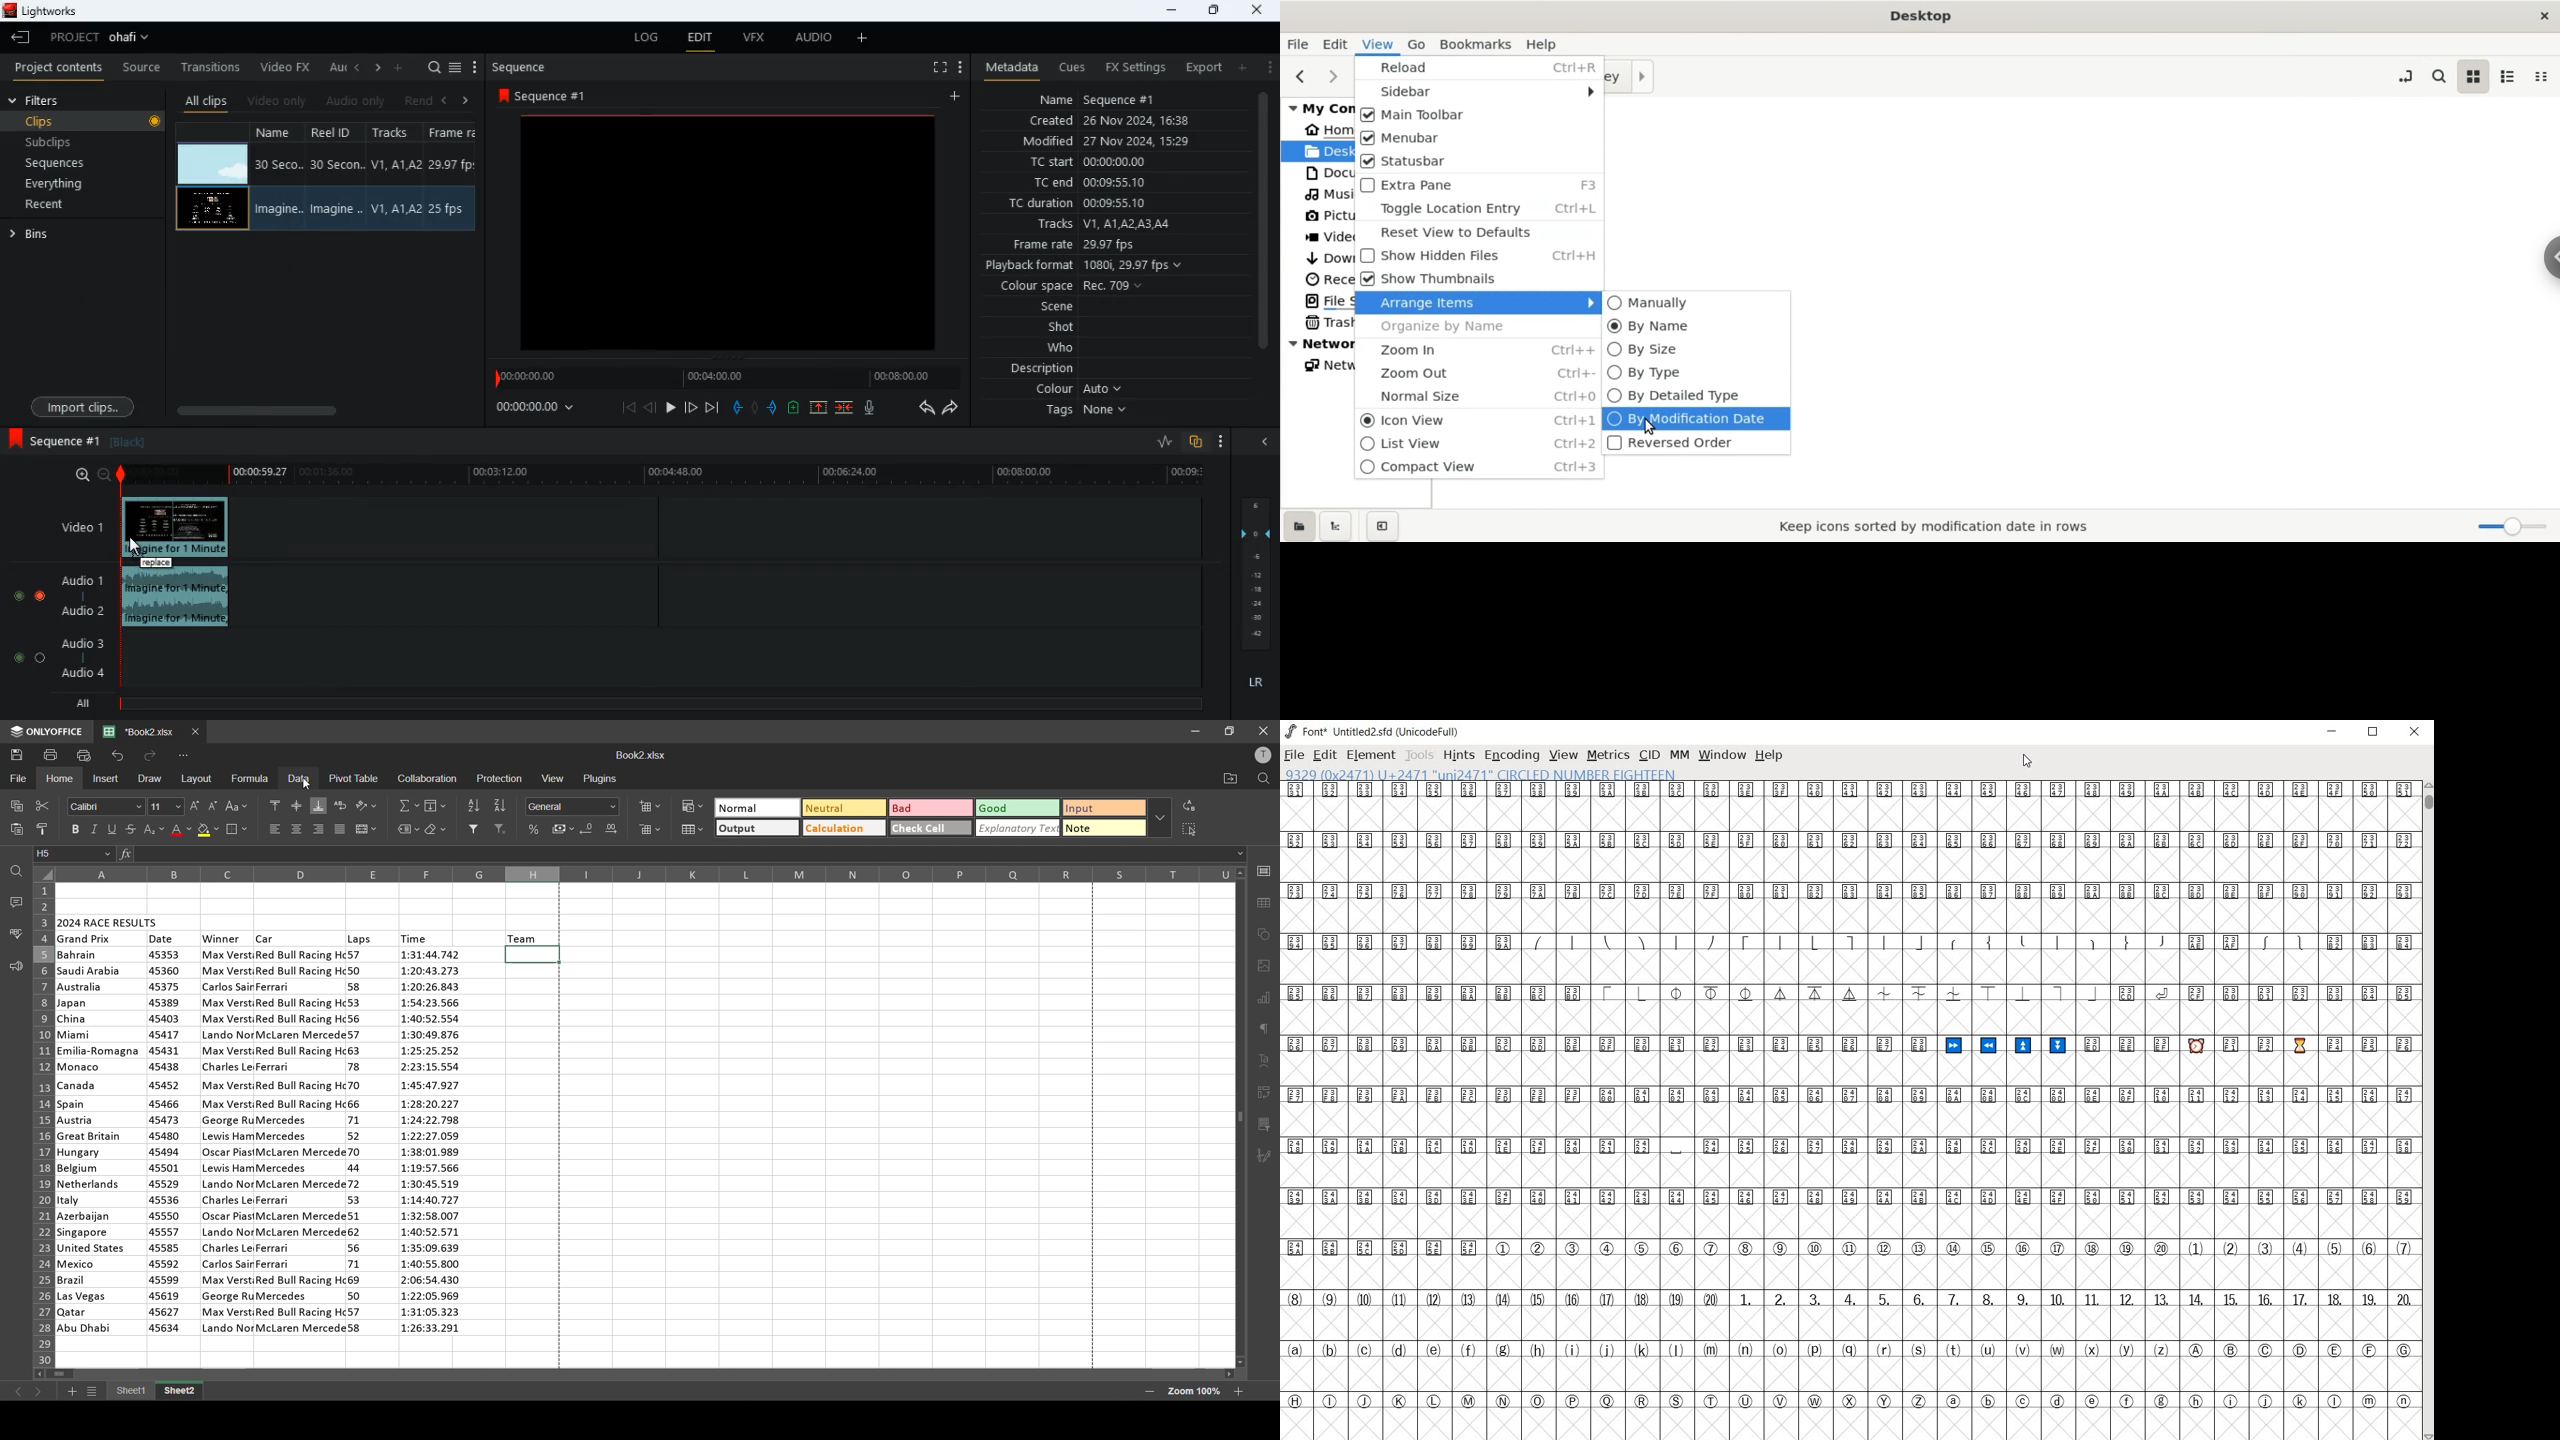  What do you see at coordinates (450, 210) in the screenshot?
I see `25 fps` at bounding box center [450, 210].